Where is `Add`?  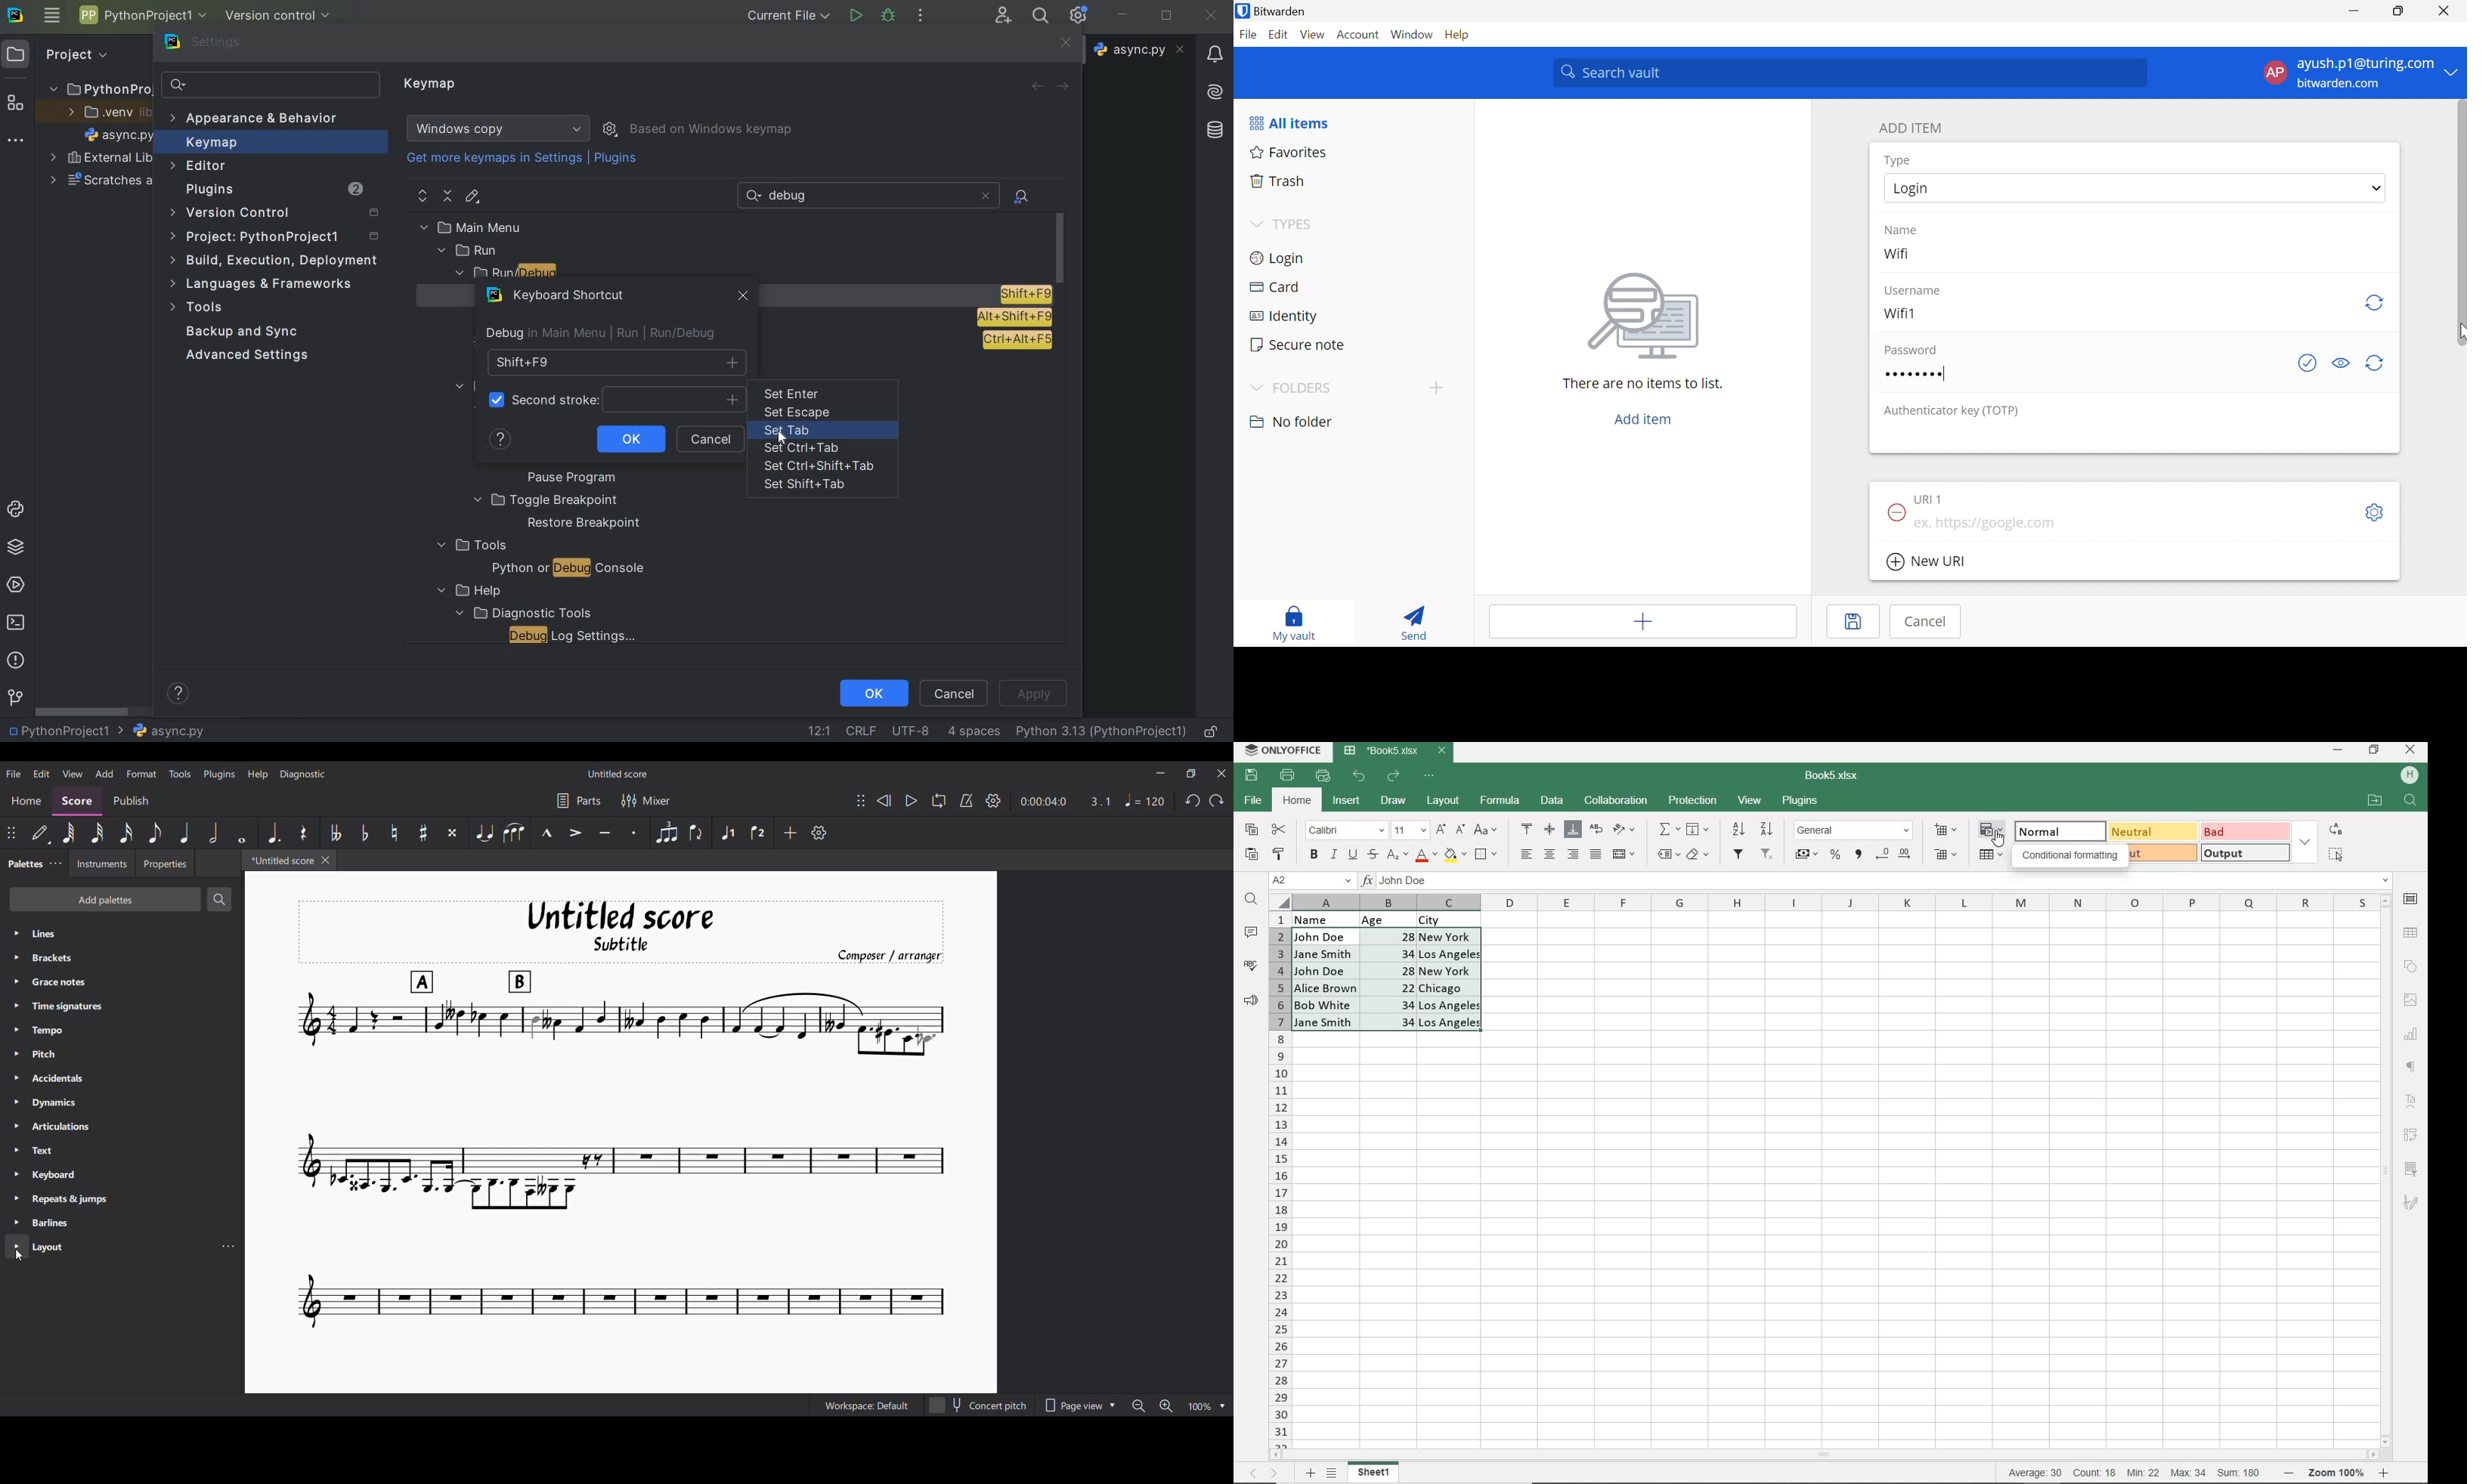
Add is located at coordinates (790, 833).